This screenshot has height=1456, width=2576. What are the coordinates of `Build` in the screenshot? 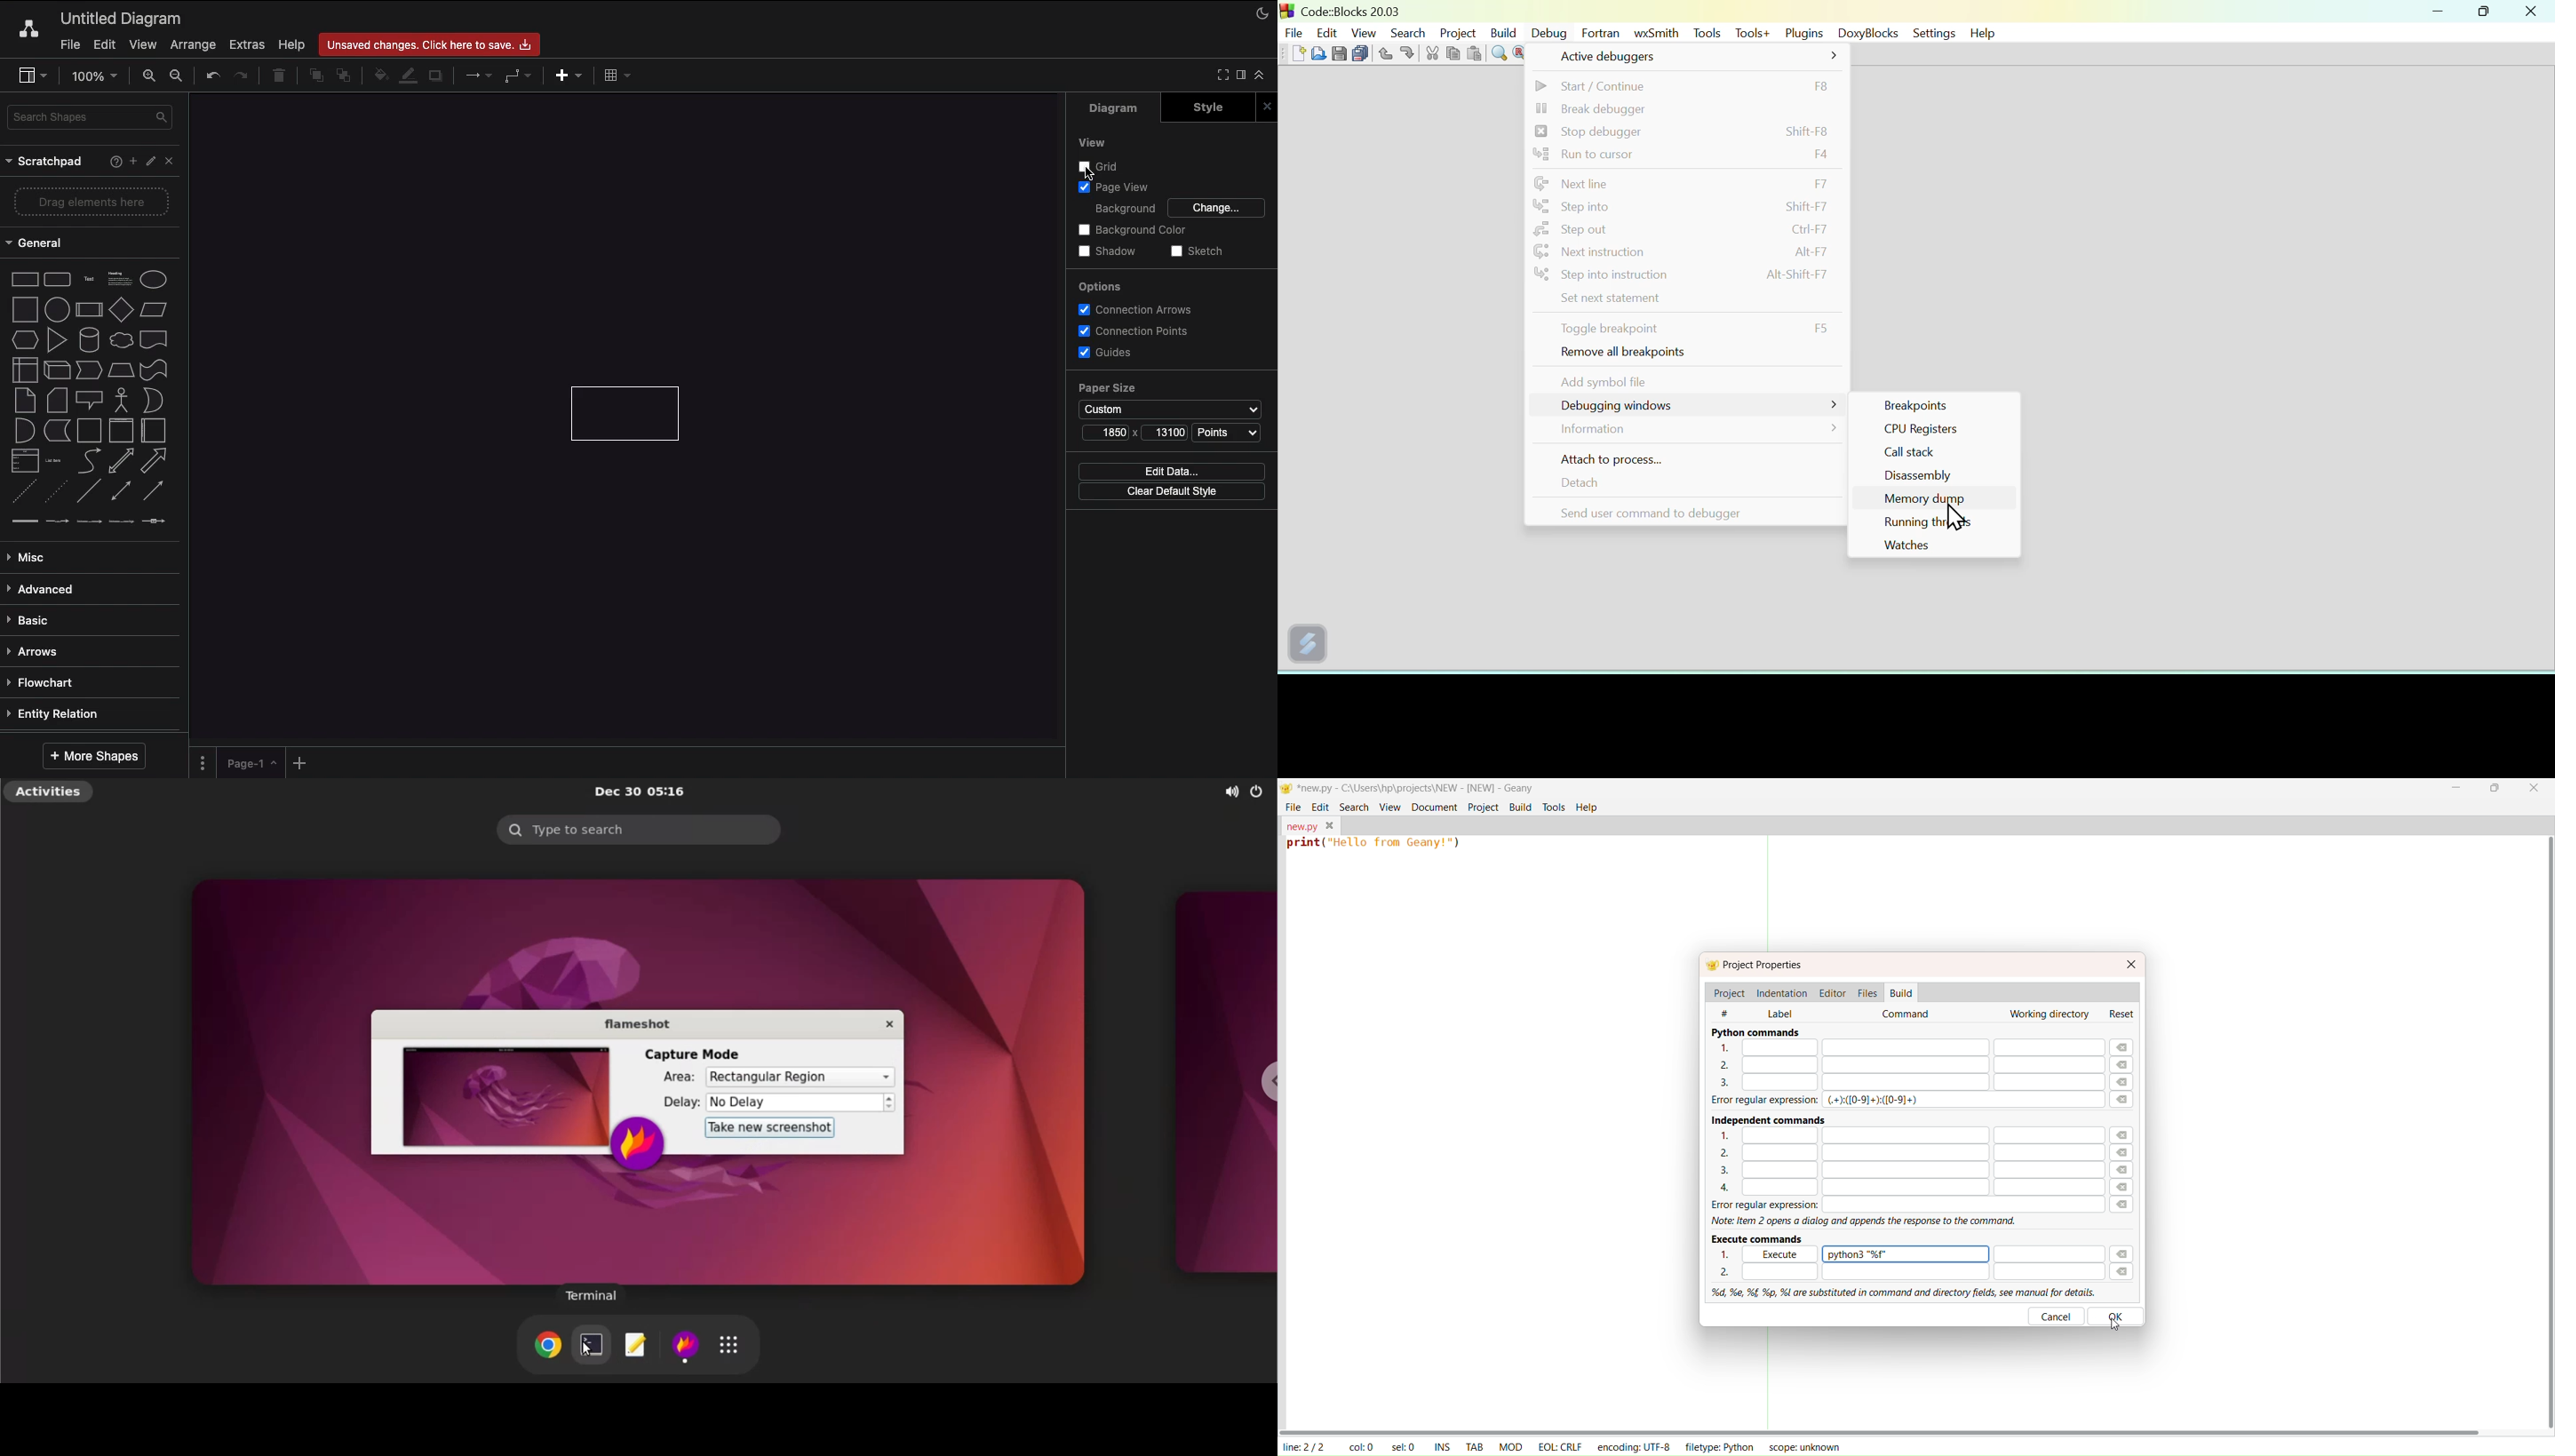 It's located at (1502, 31).